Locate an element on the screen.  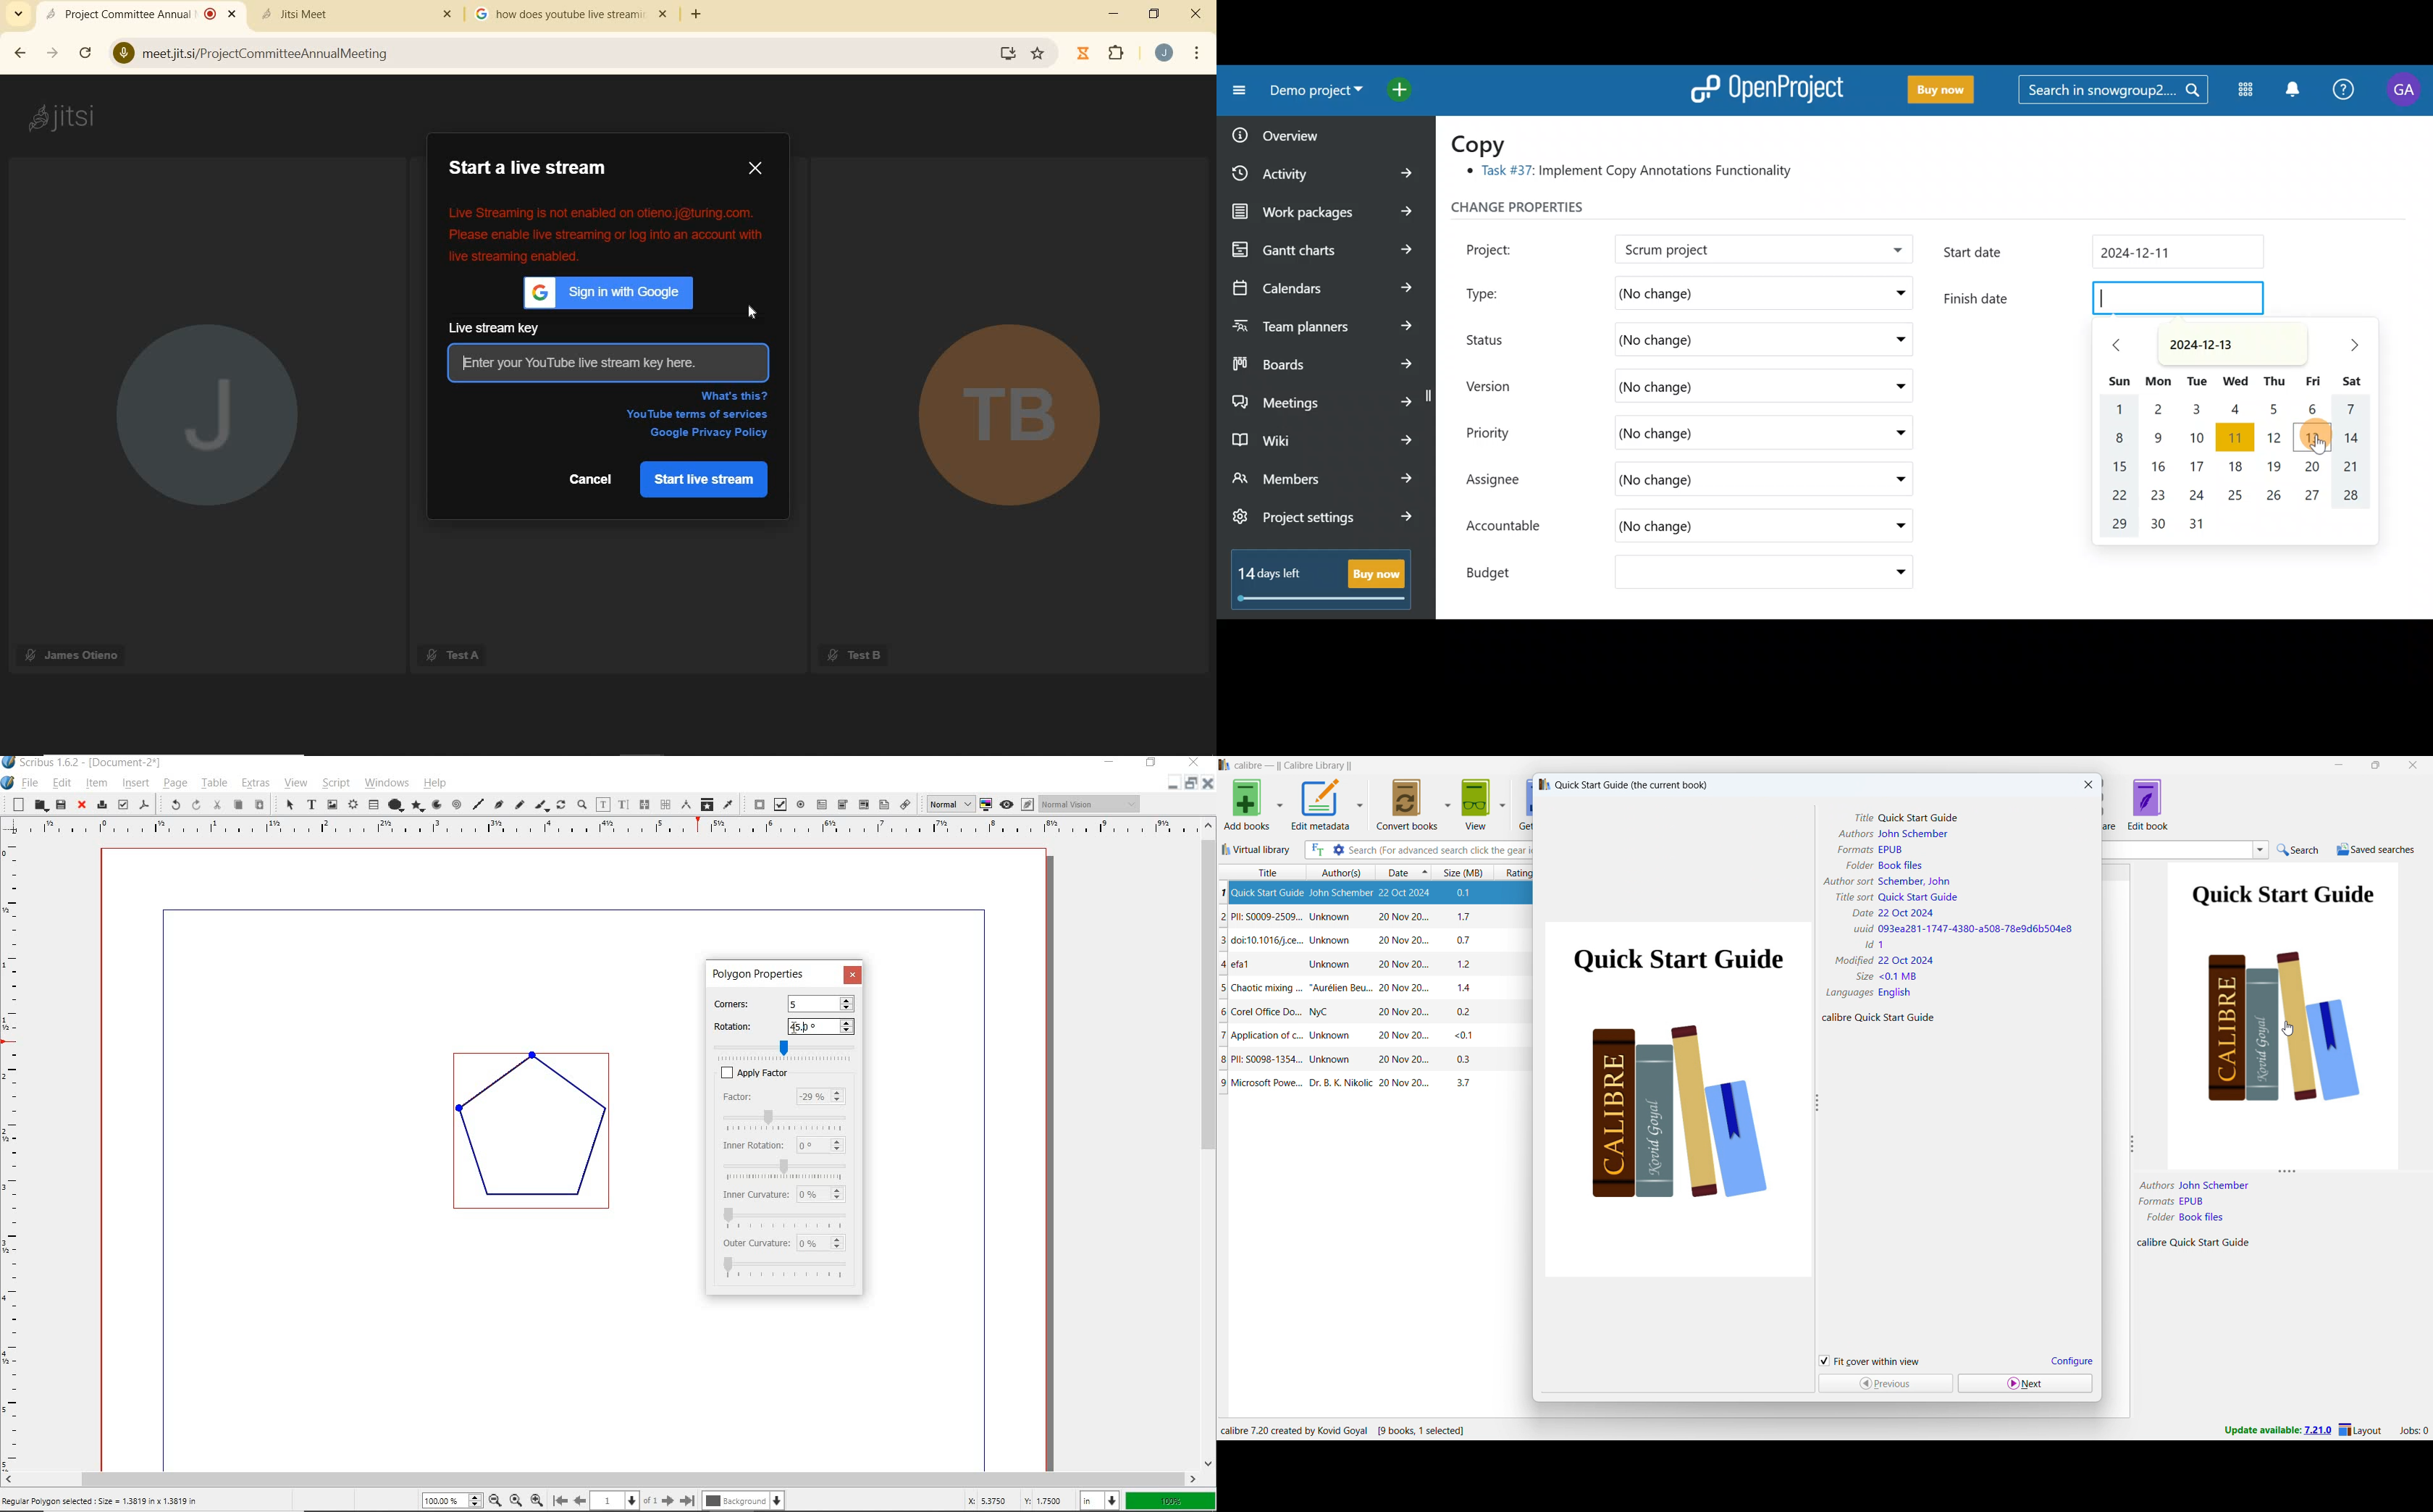
20 Nov 20.. is located at coordinates (1403, 1060).